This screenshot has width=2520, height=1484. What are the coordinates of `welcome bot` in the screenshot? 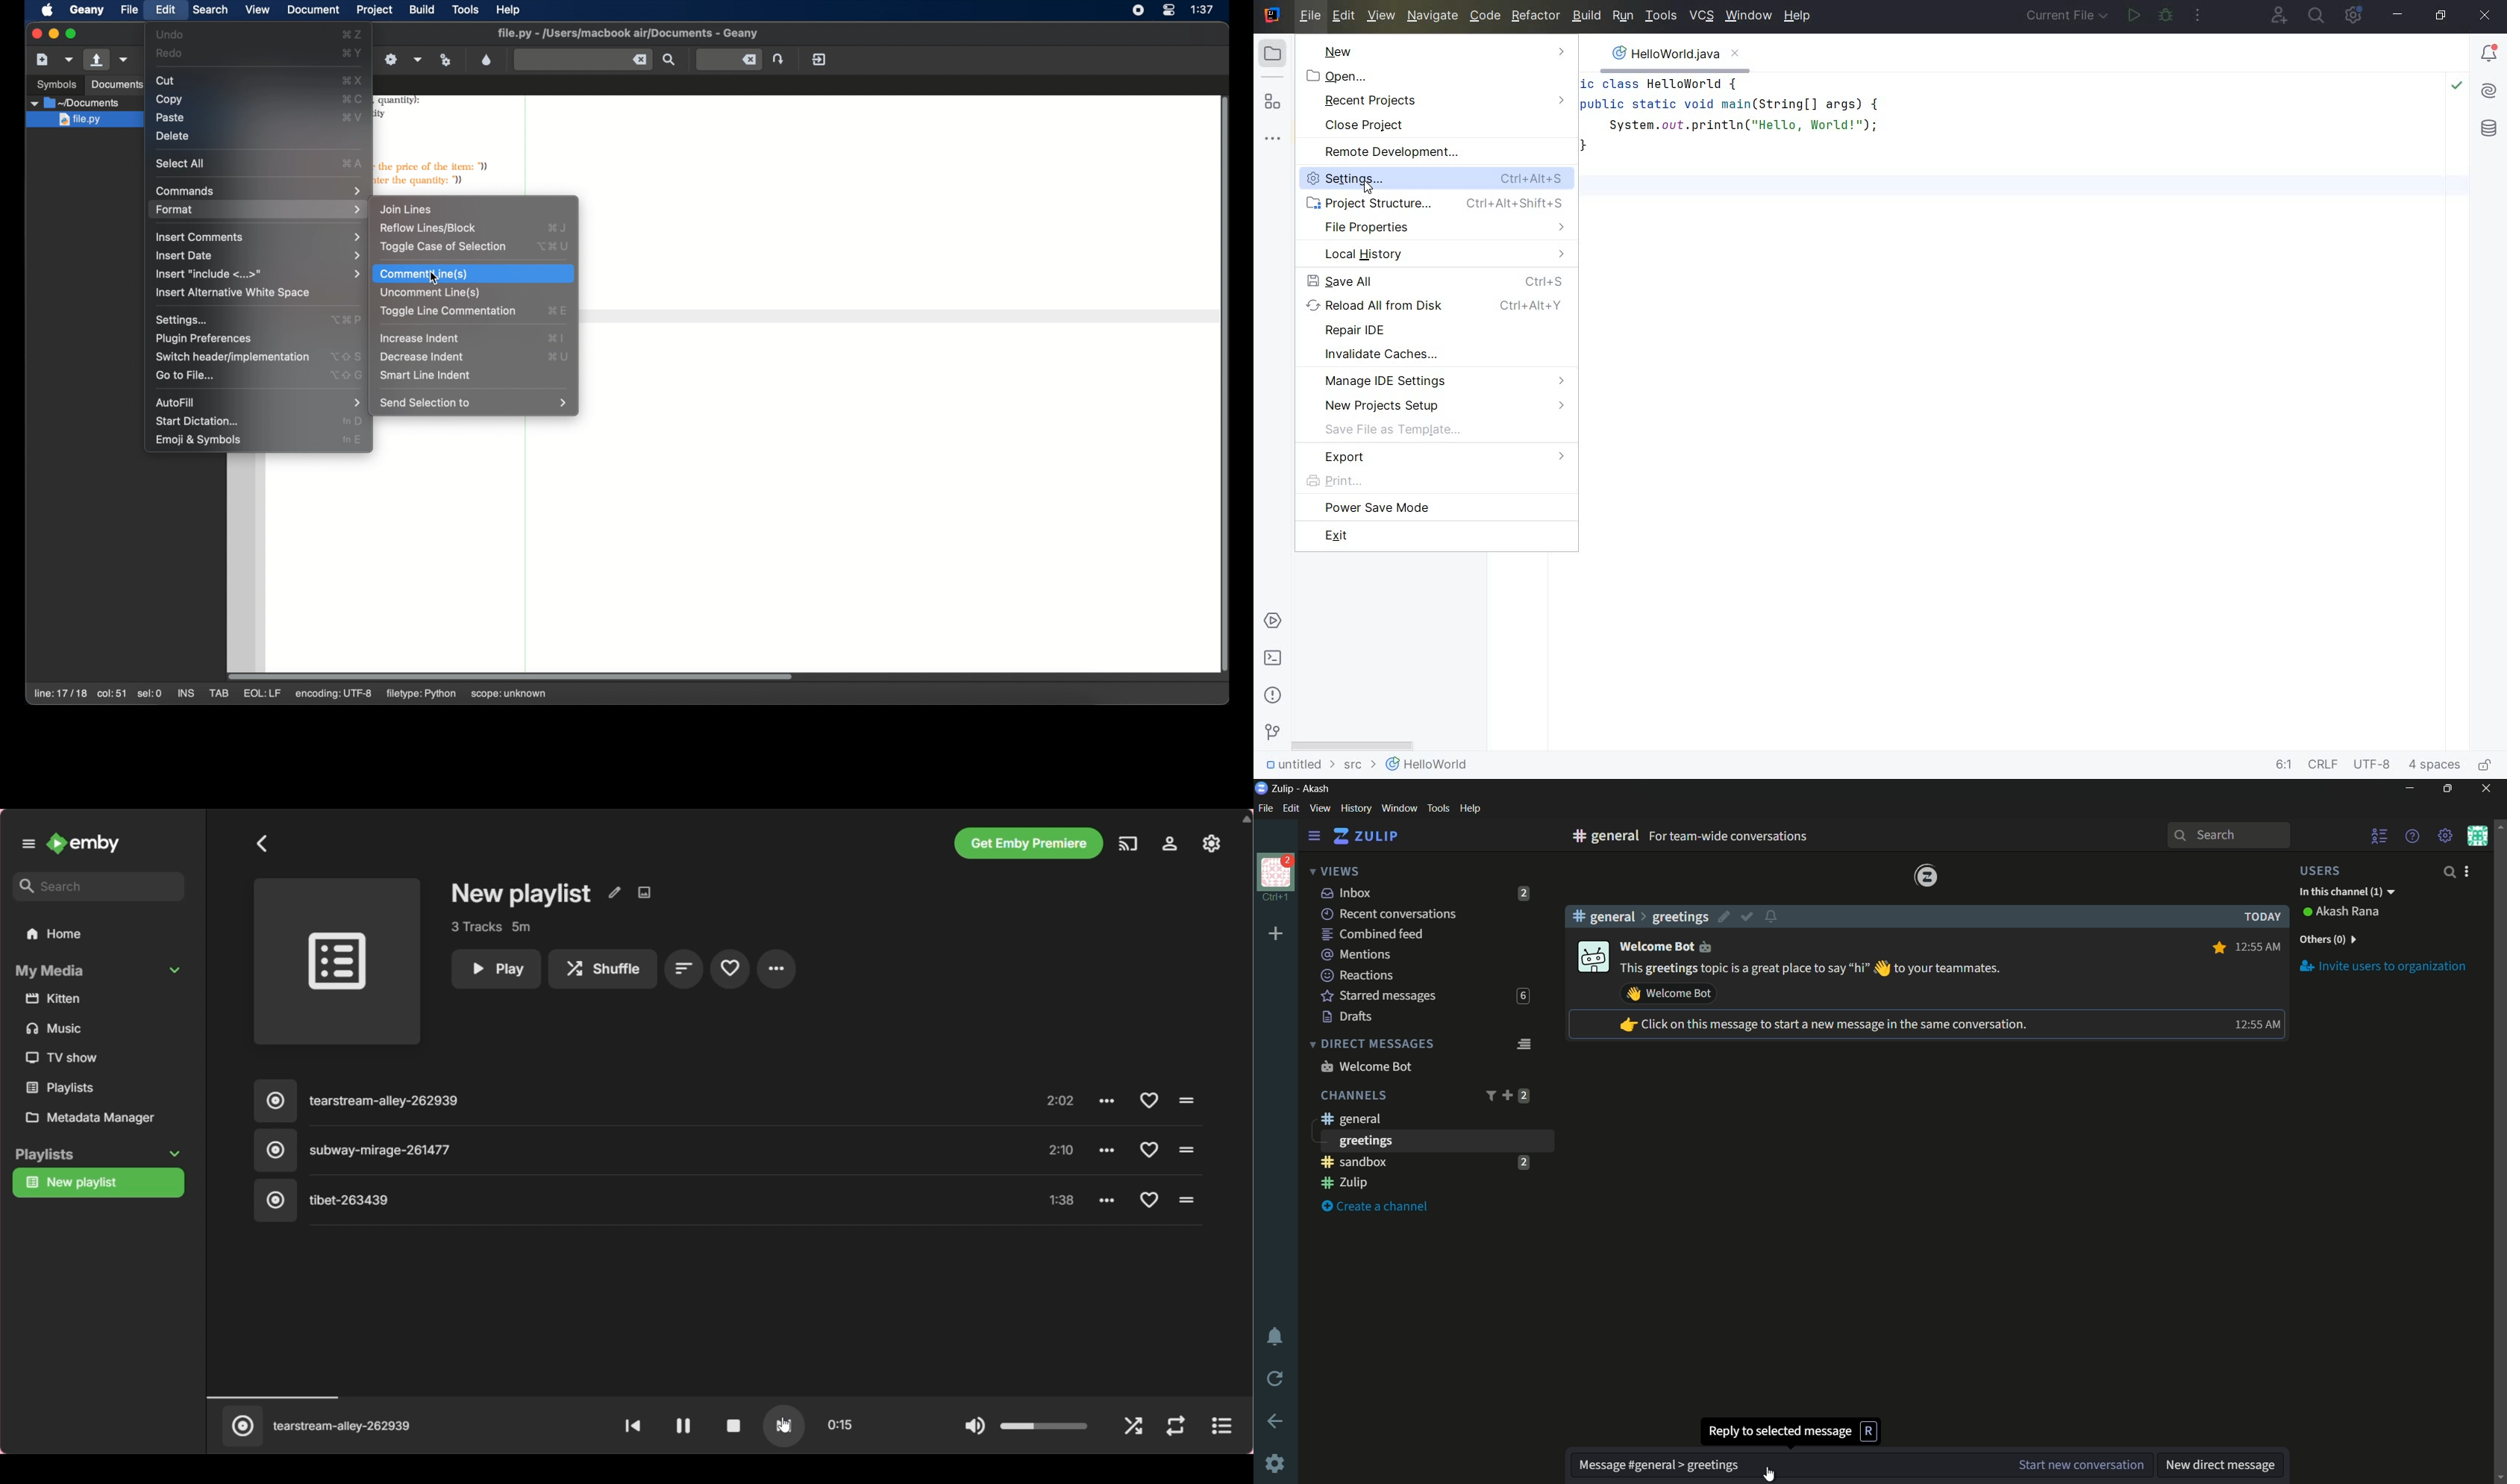 It's located at (1366, 1066).